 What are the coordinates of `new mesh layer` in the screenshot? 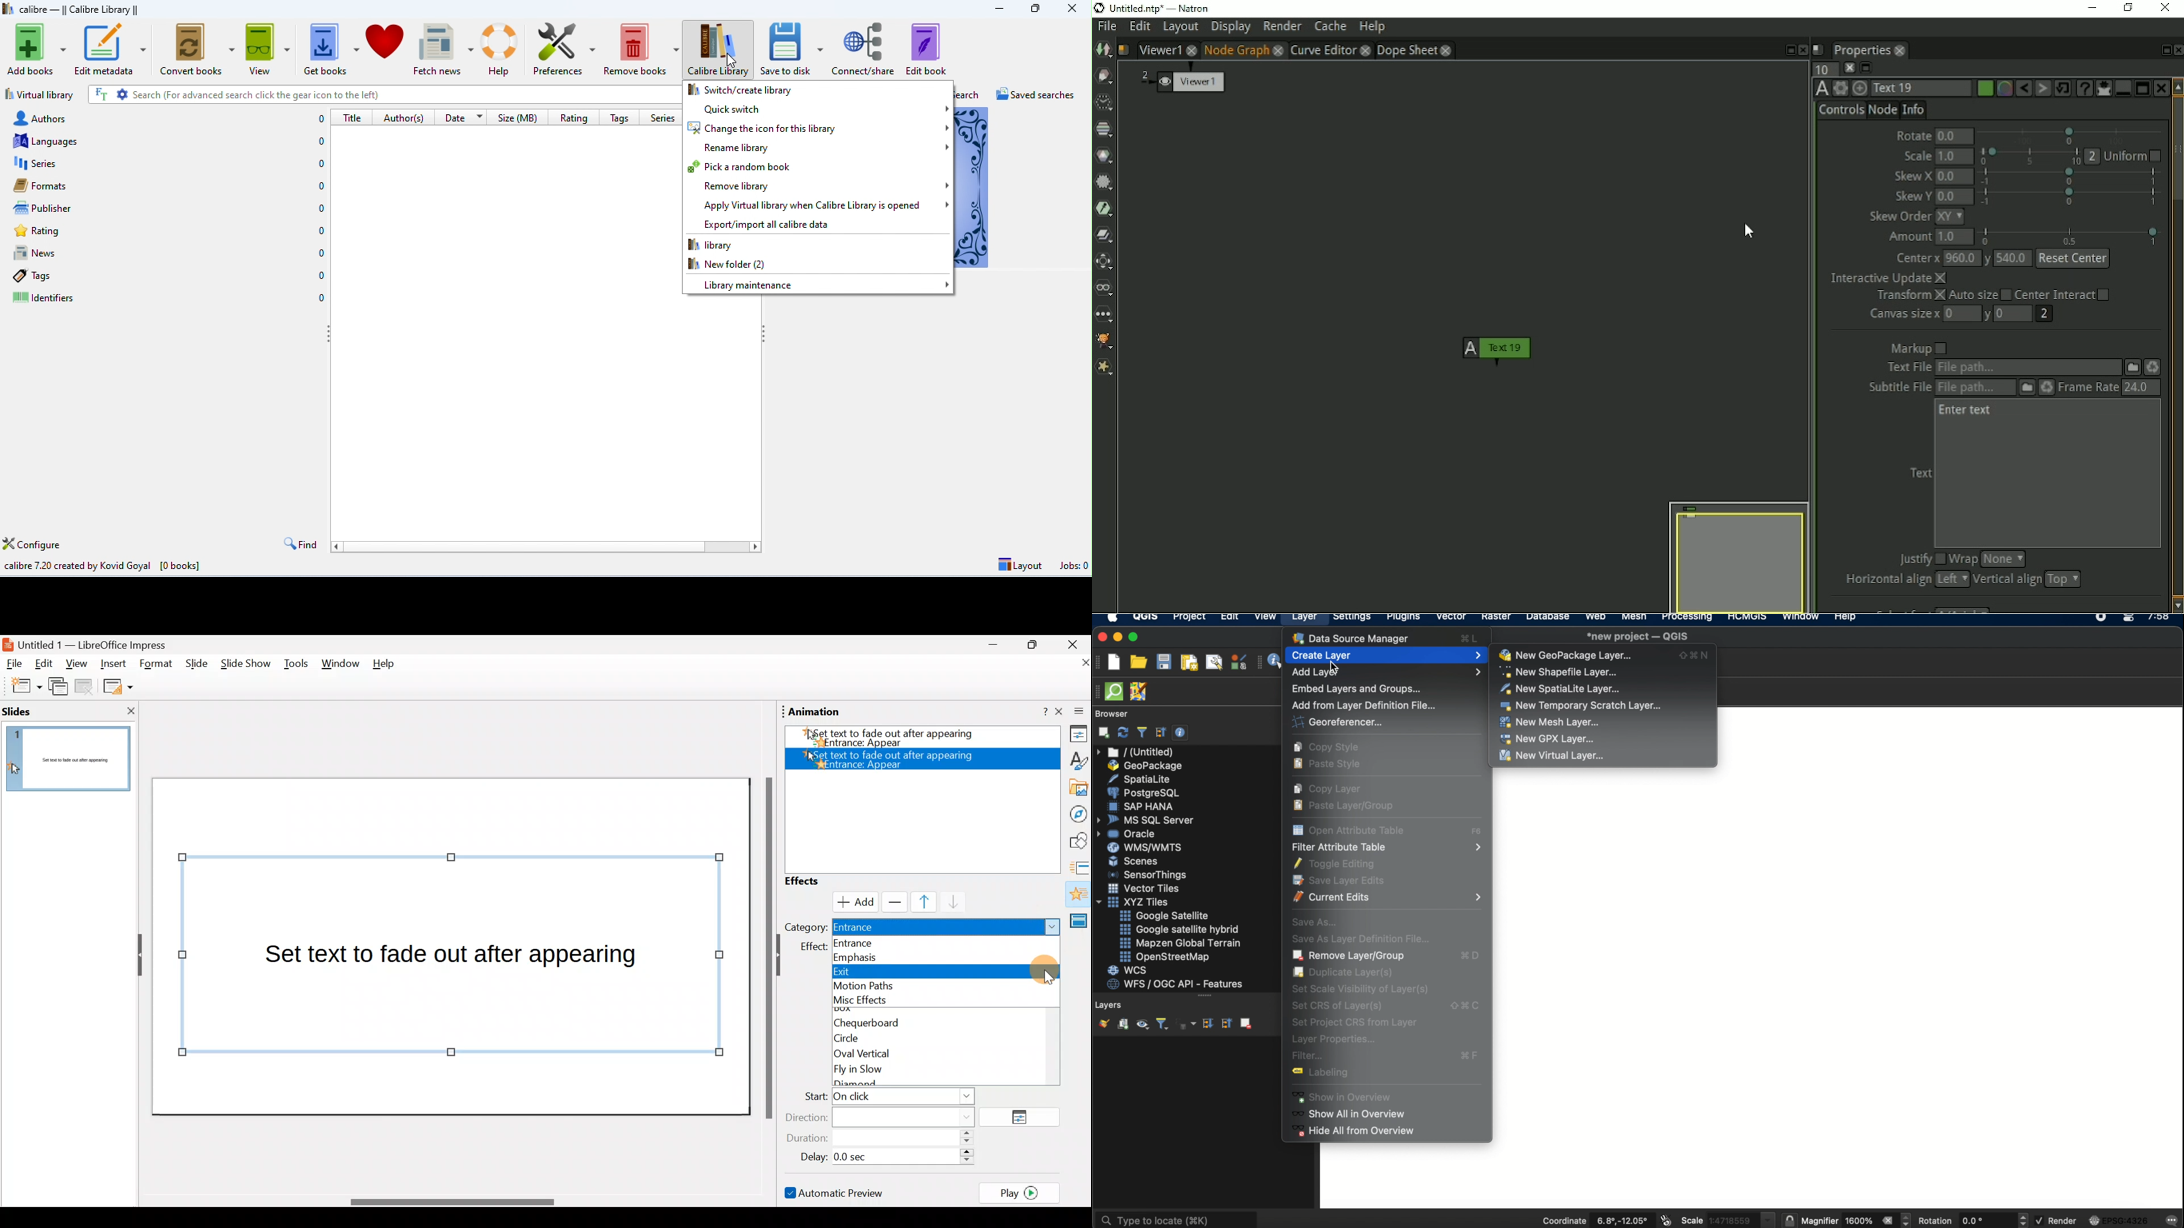 It's located at (1551, 723).